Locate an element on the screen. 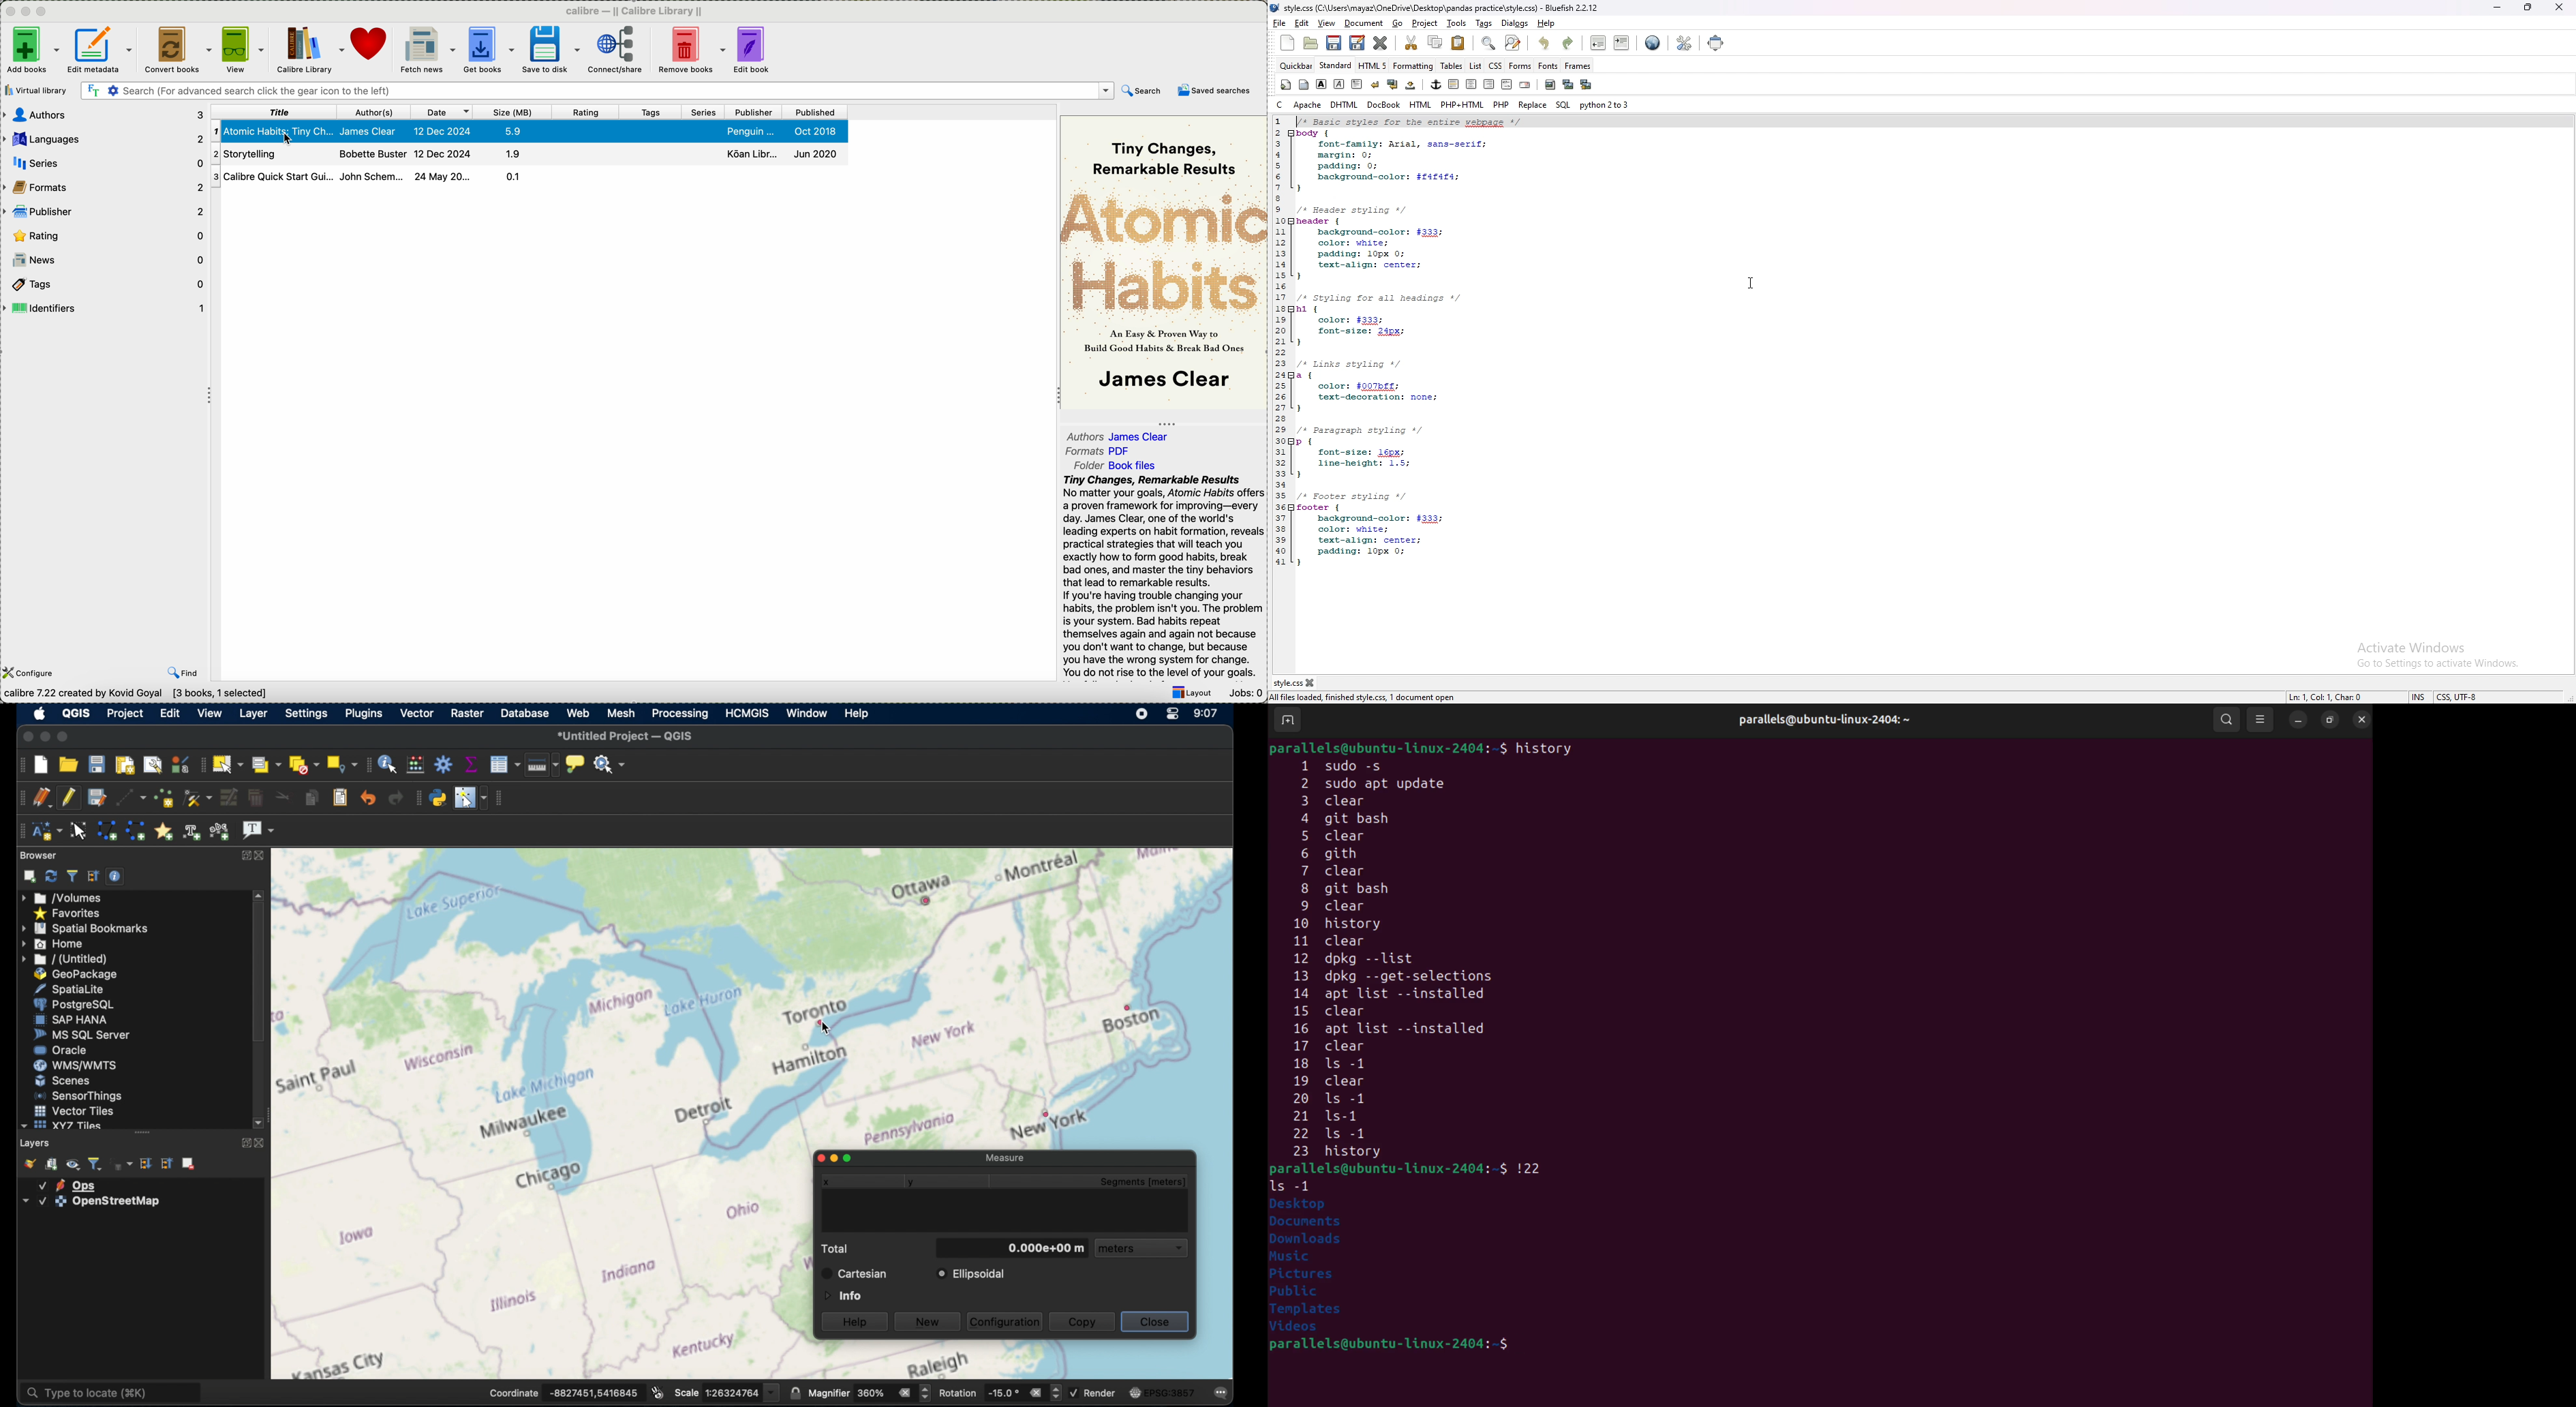 This screenshot has height=1428, width=2576. add books is located at coordinates (32, 51).